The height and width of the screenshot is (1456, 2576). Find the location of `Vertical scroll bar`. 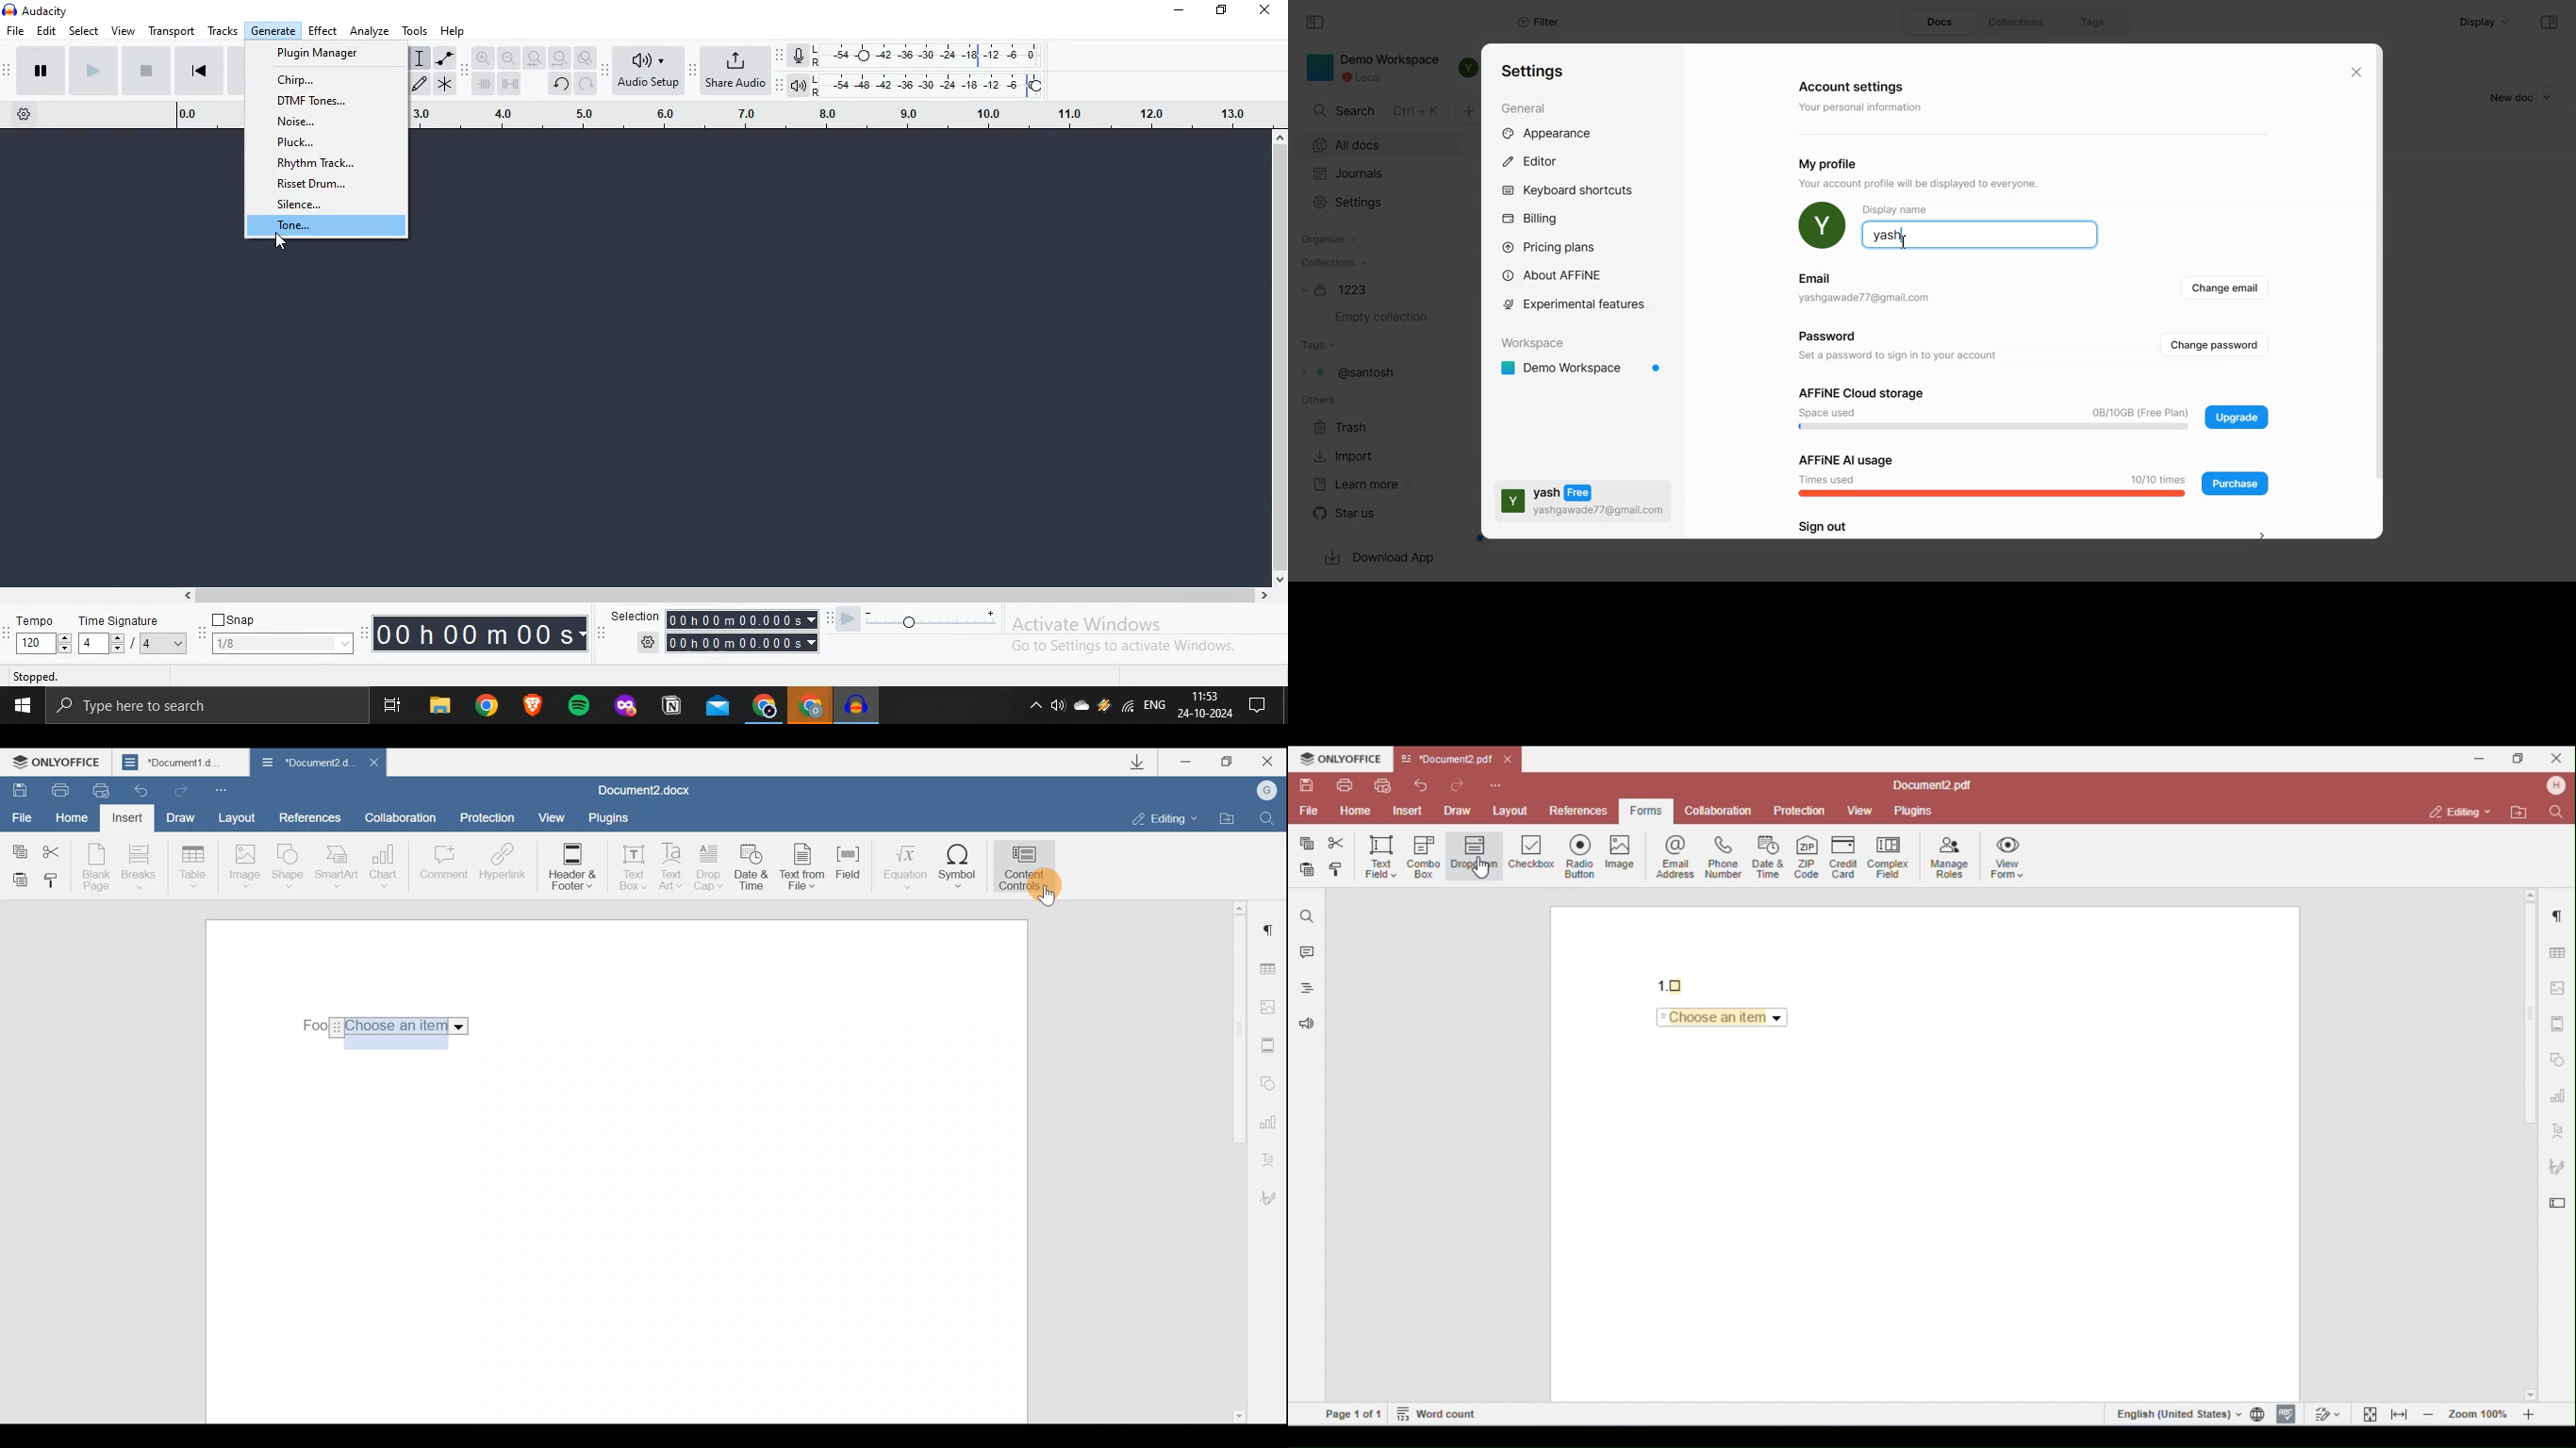

Vertical scroll bar is located at coordinates (2375, 291).